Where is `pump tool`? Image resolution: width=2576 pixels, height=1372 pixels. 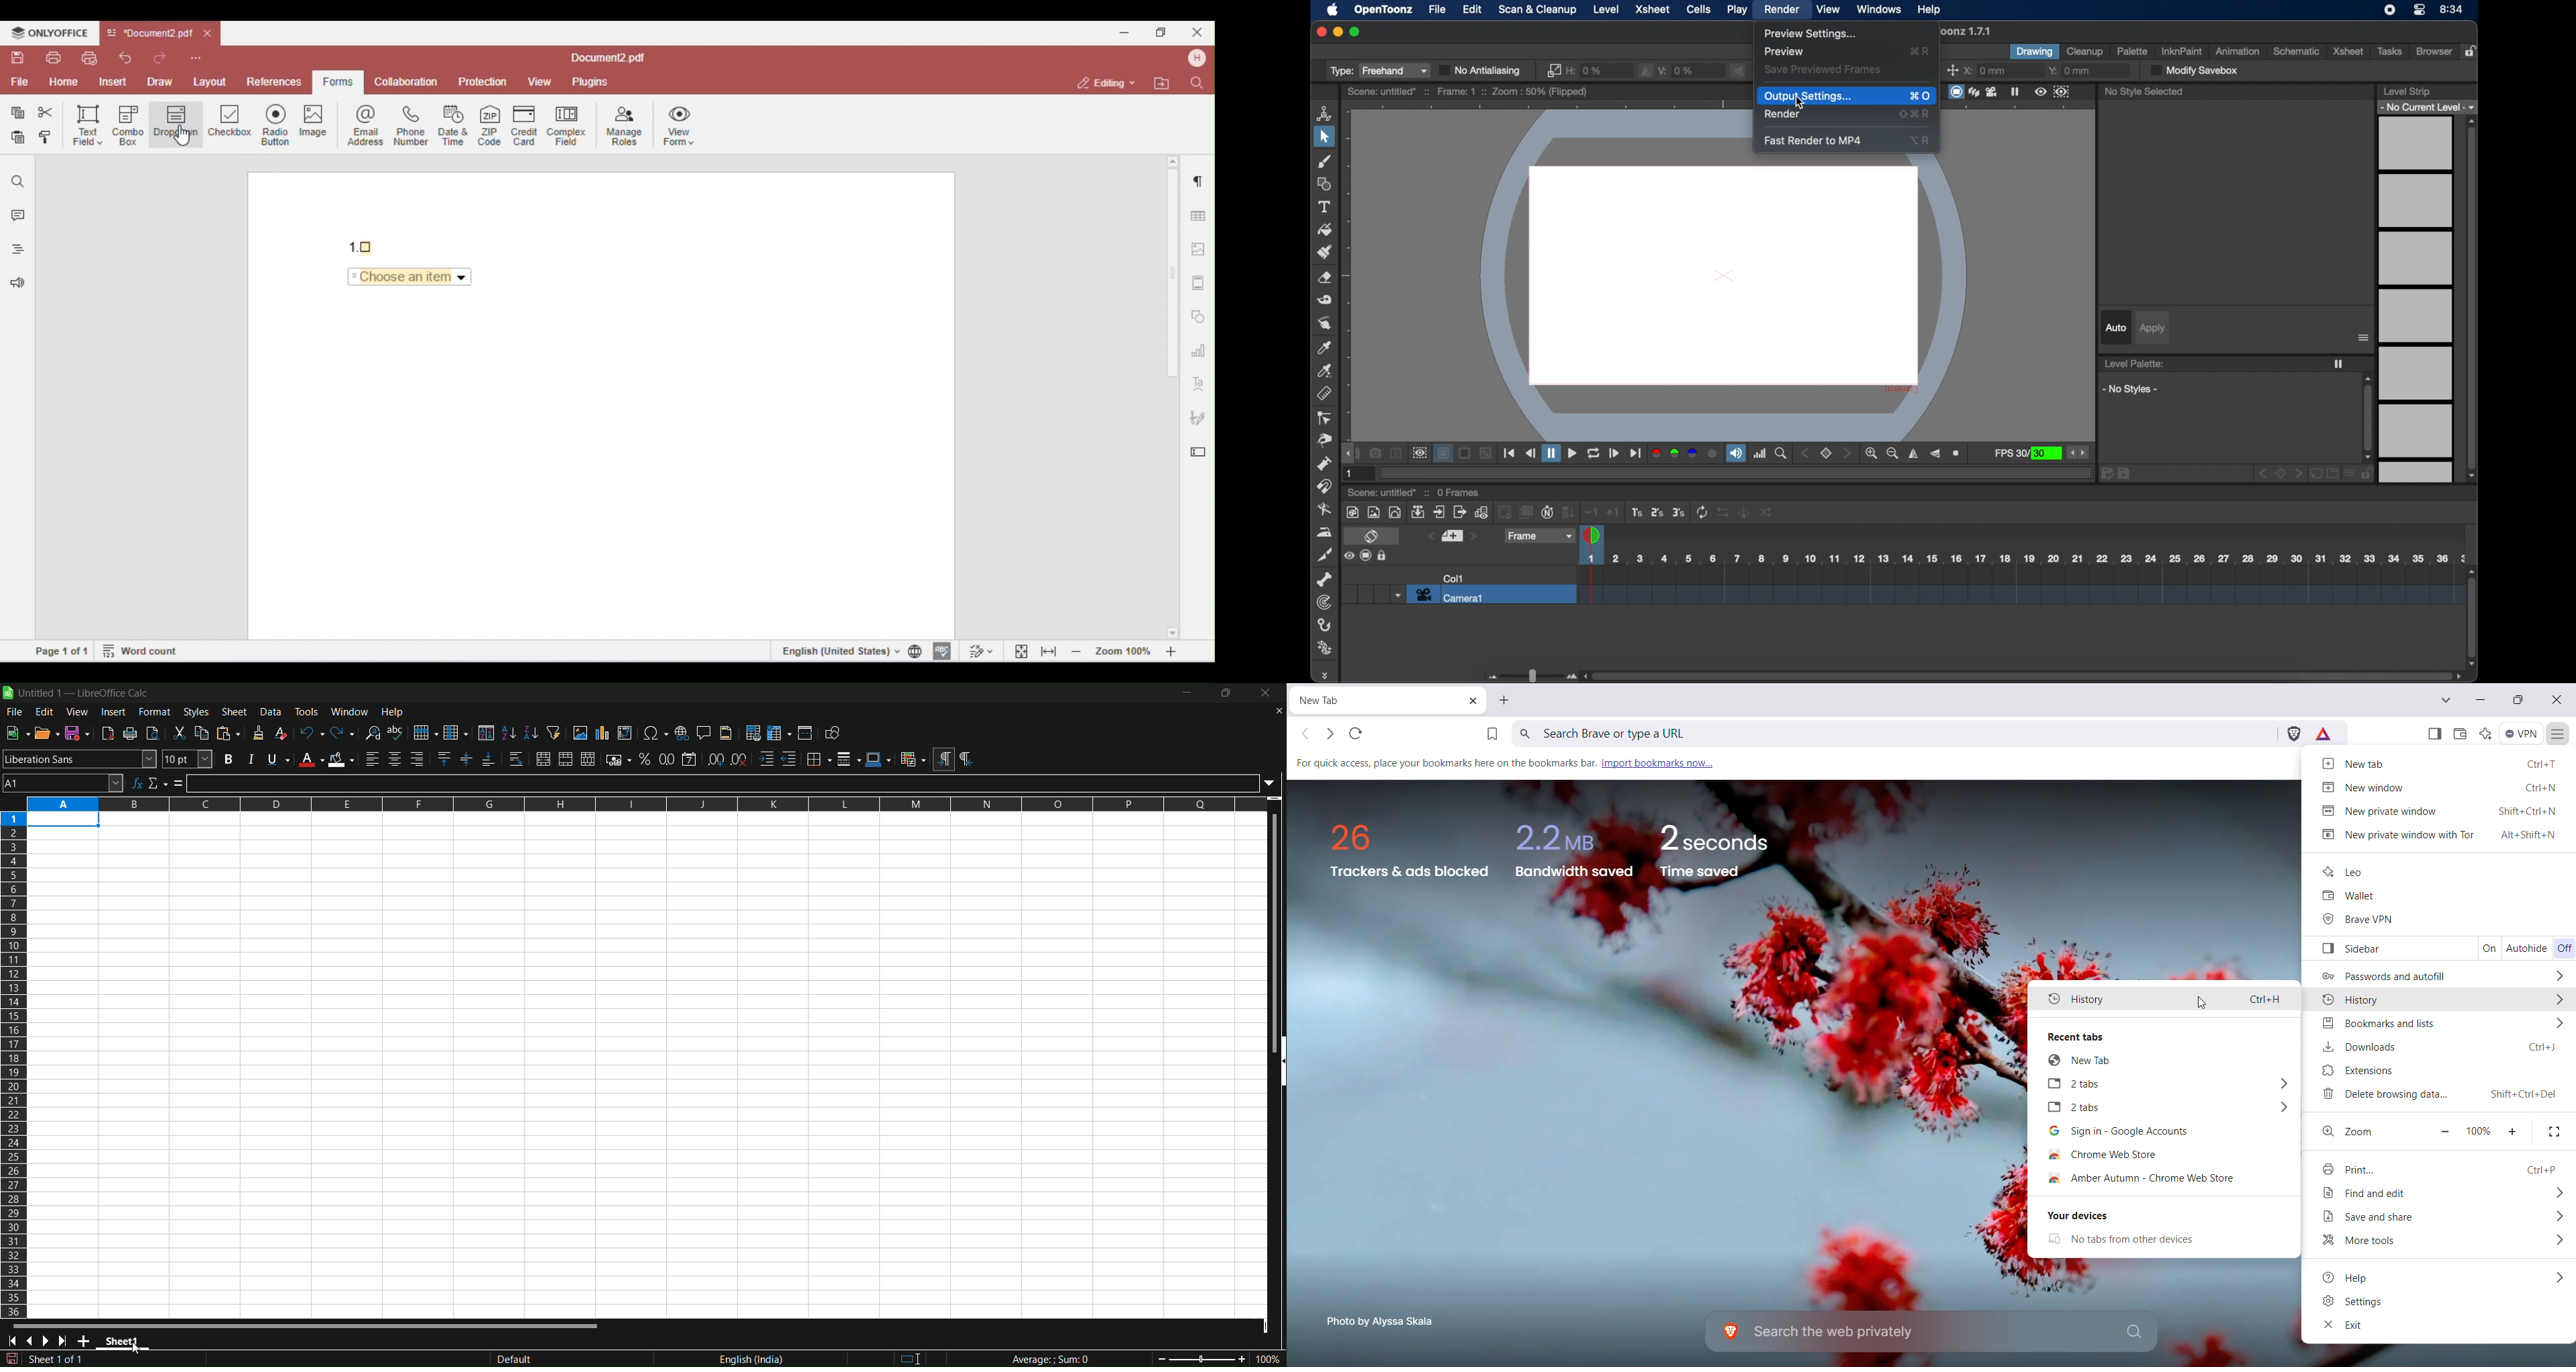 pump tool is located at coordinates (1322, 463).